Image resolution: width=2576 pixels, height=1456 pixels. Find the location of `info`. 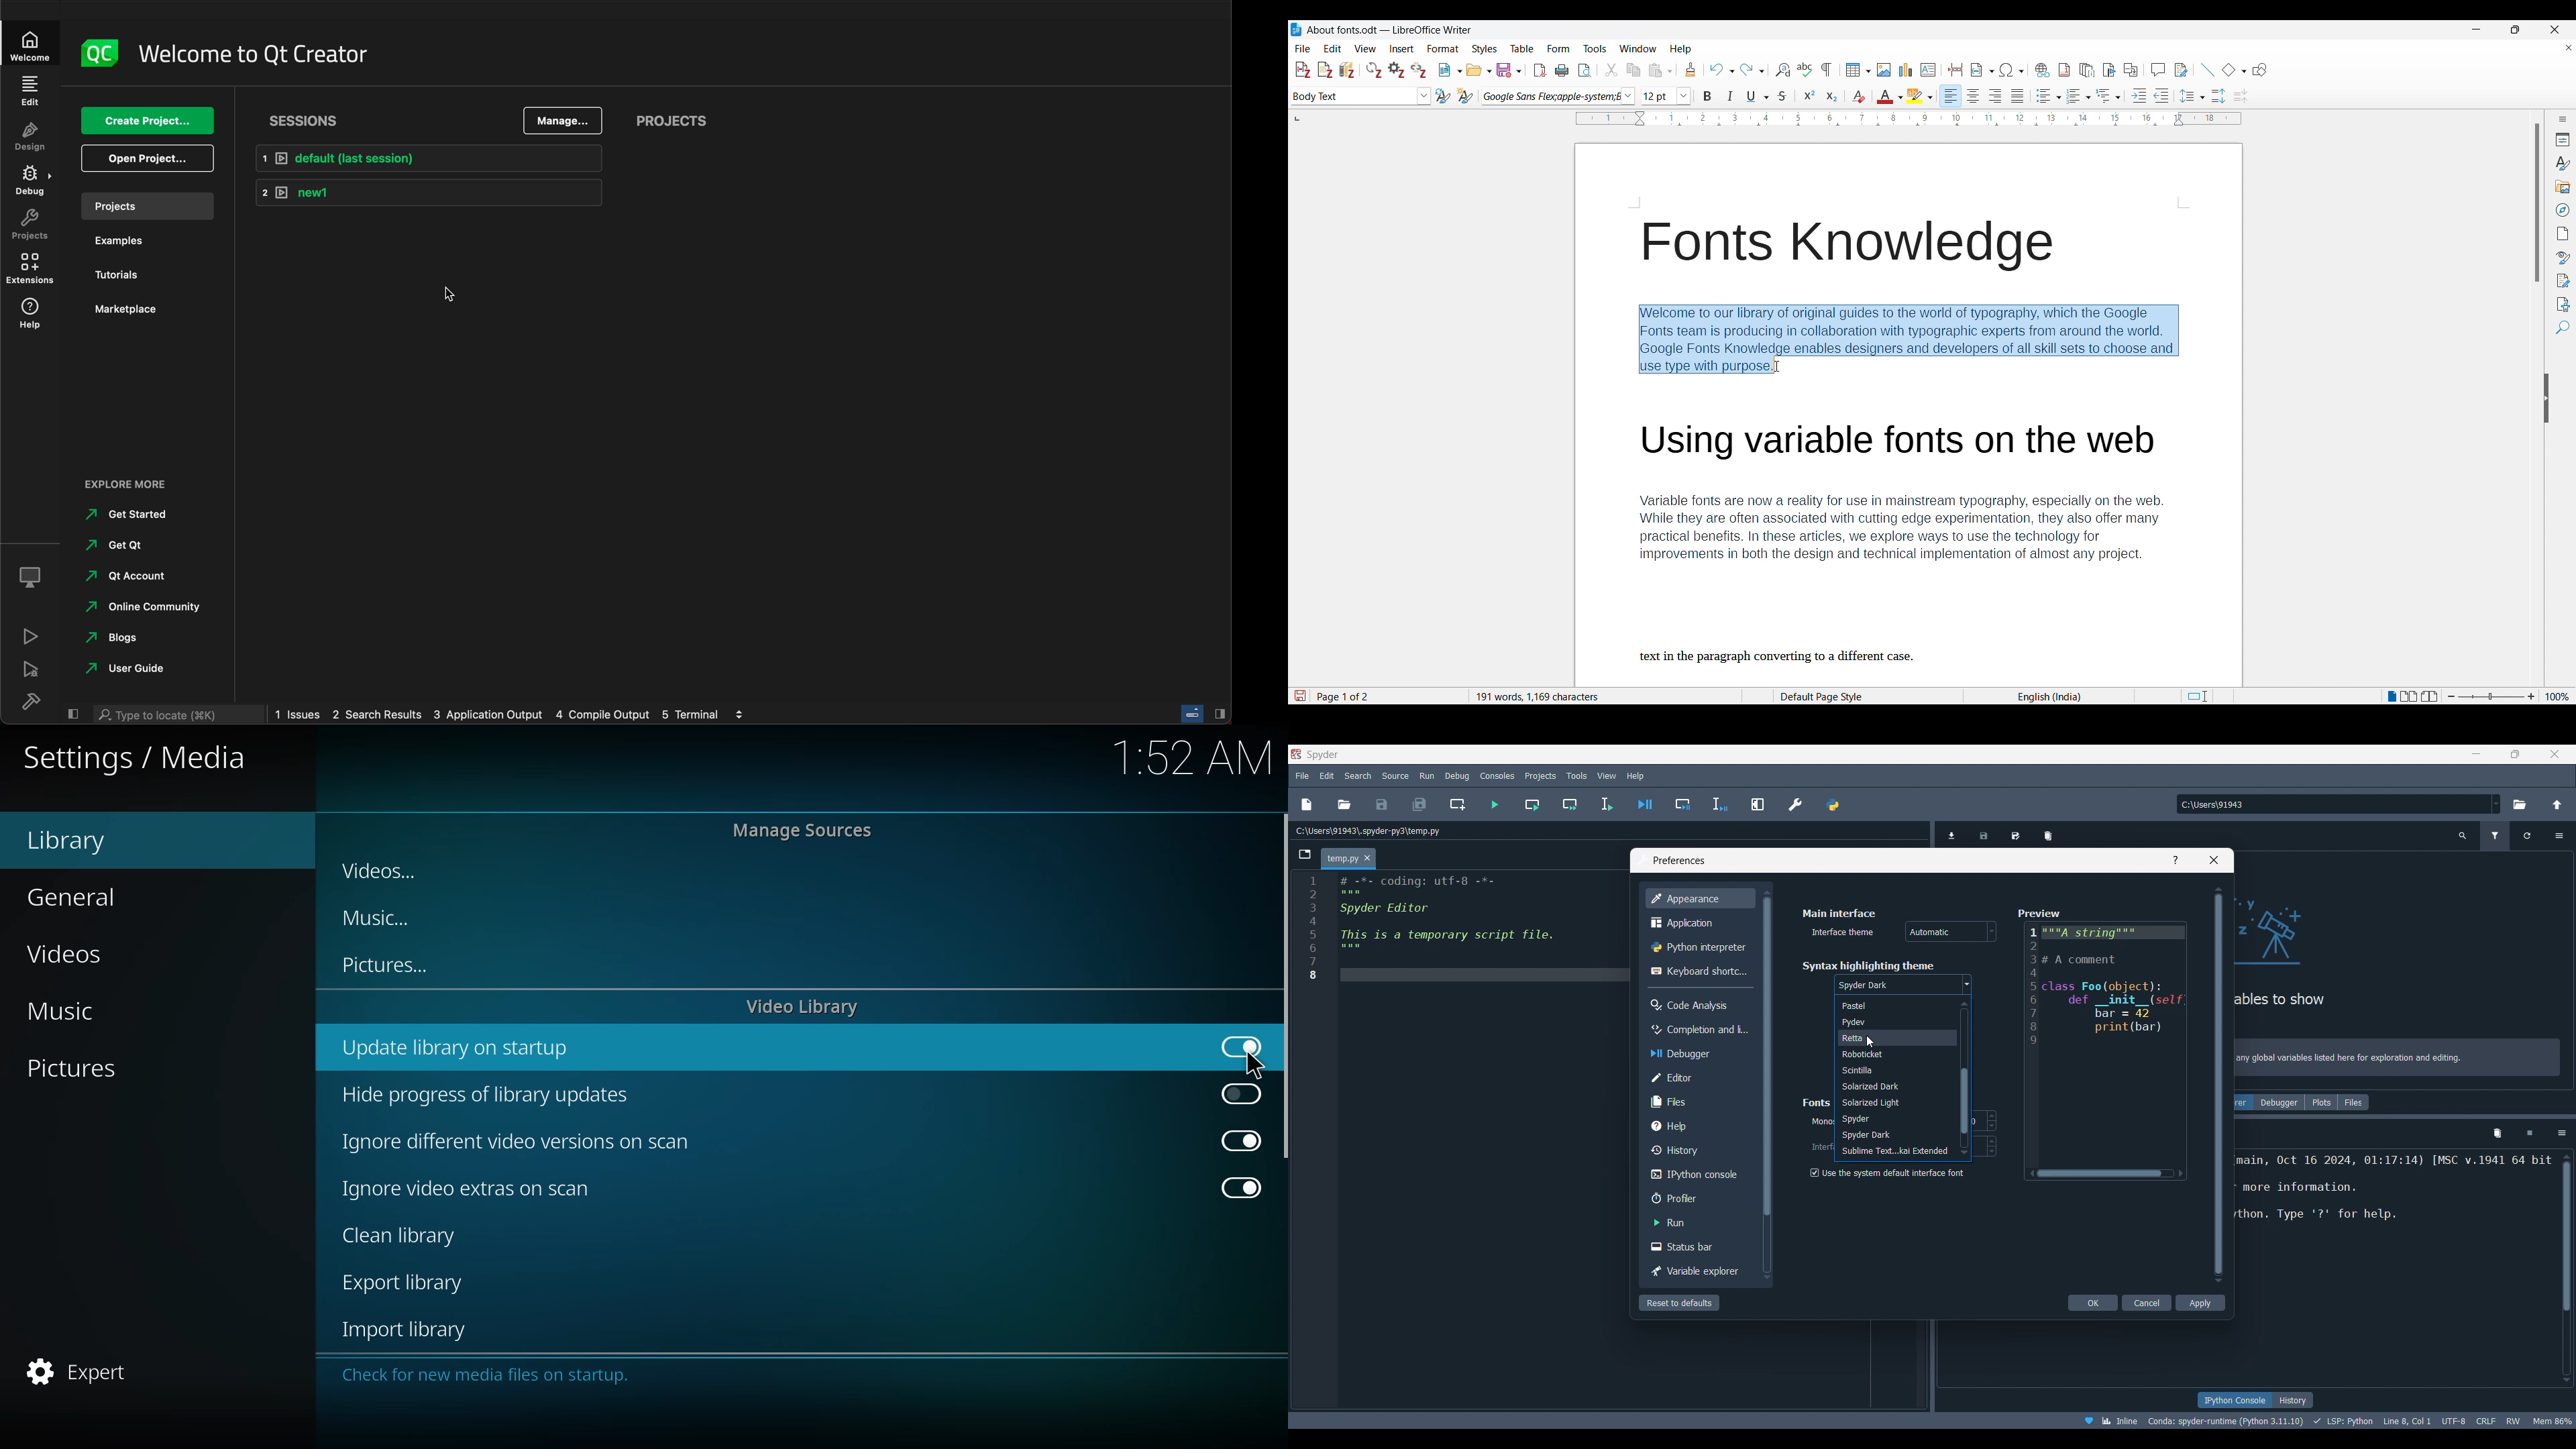

info is located at coordinates (2399, 1059).